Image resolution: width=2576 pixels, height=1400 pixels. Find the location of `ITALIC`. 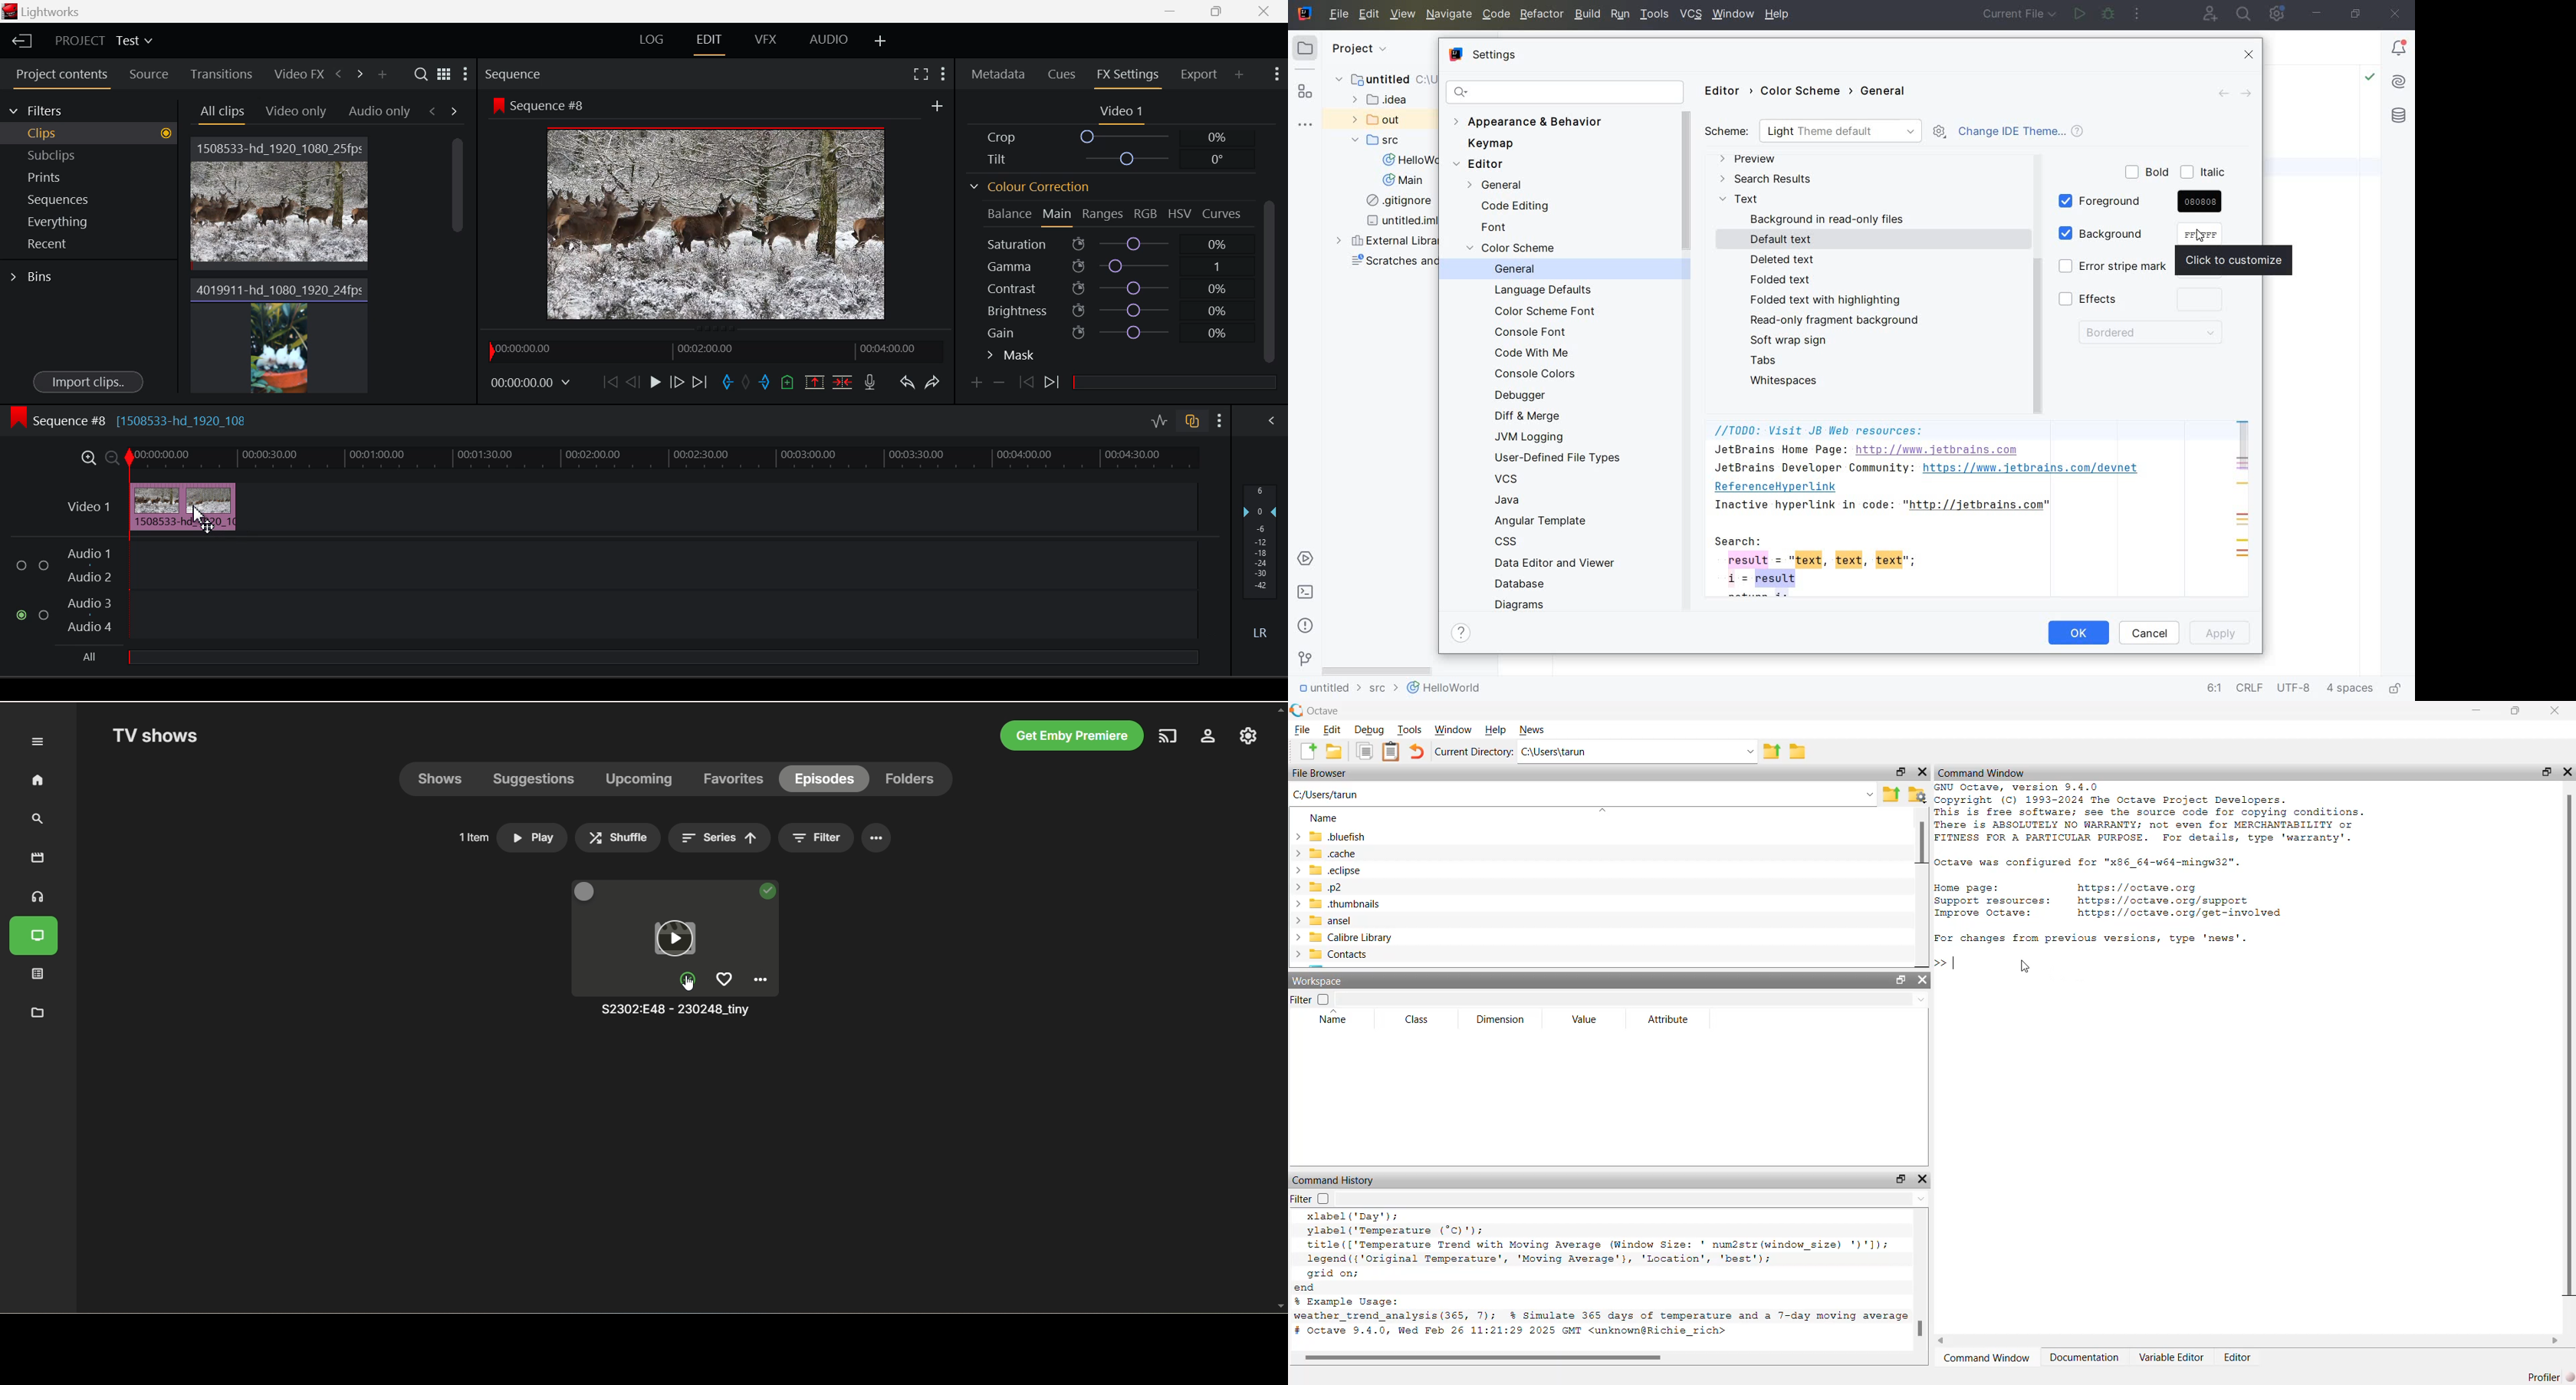

ITALIC is located at coordinates (2206, 173).